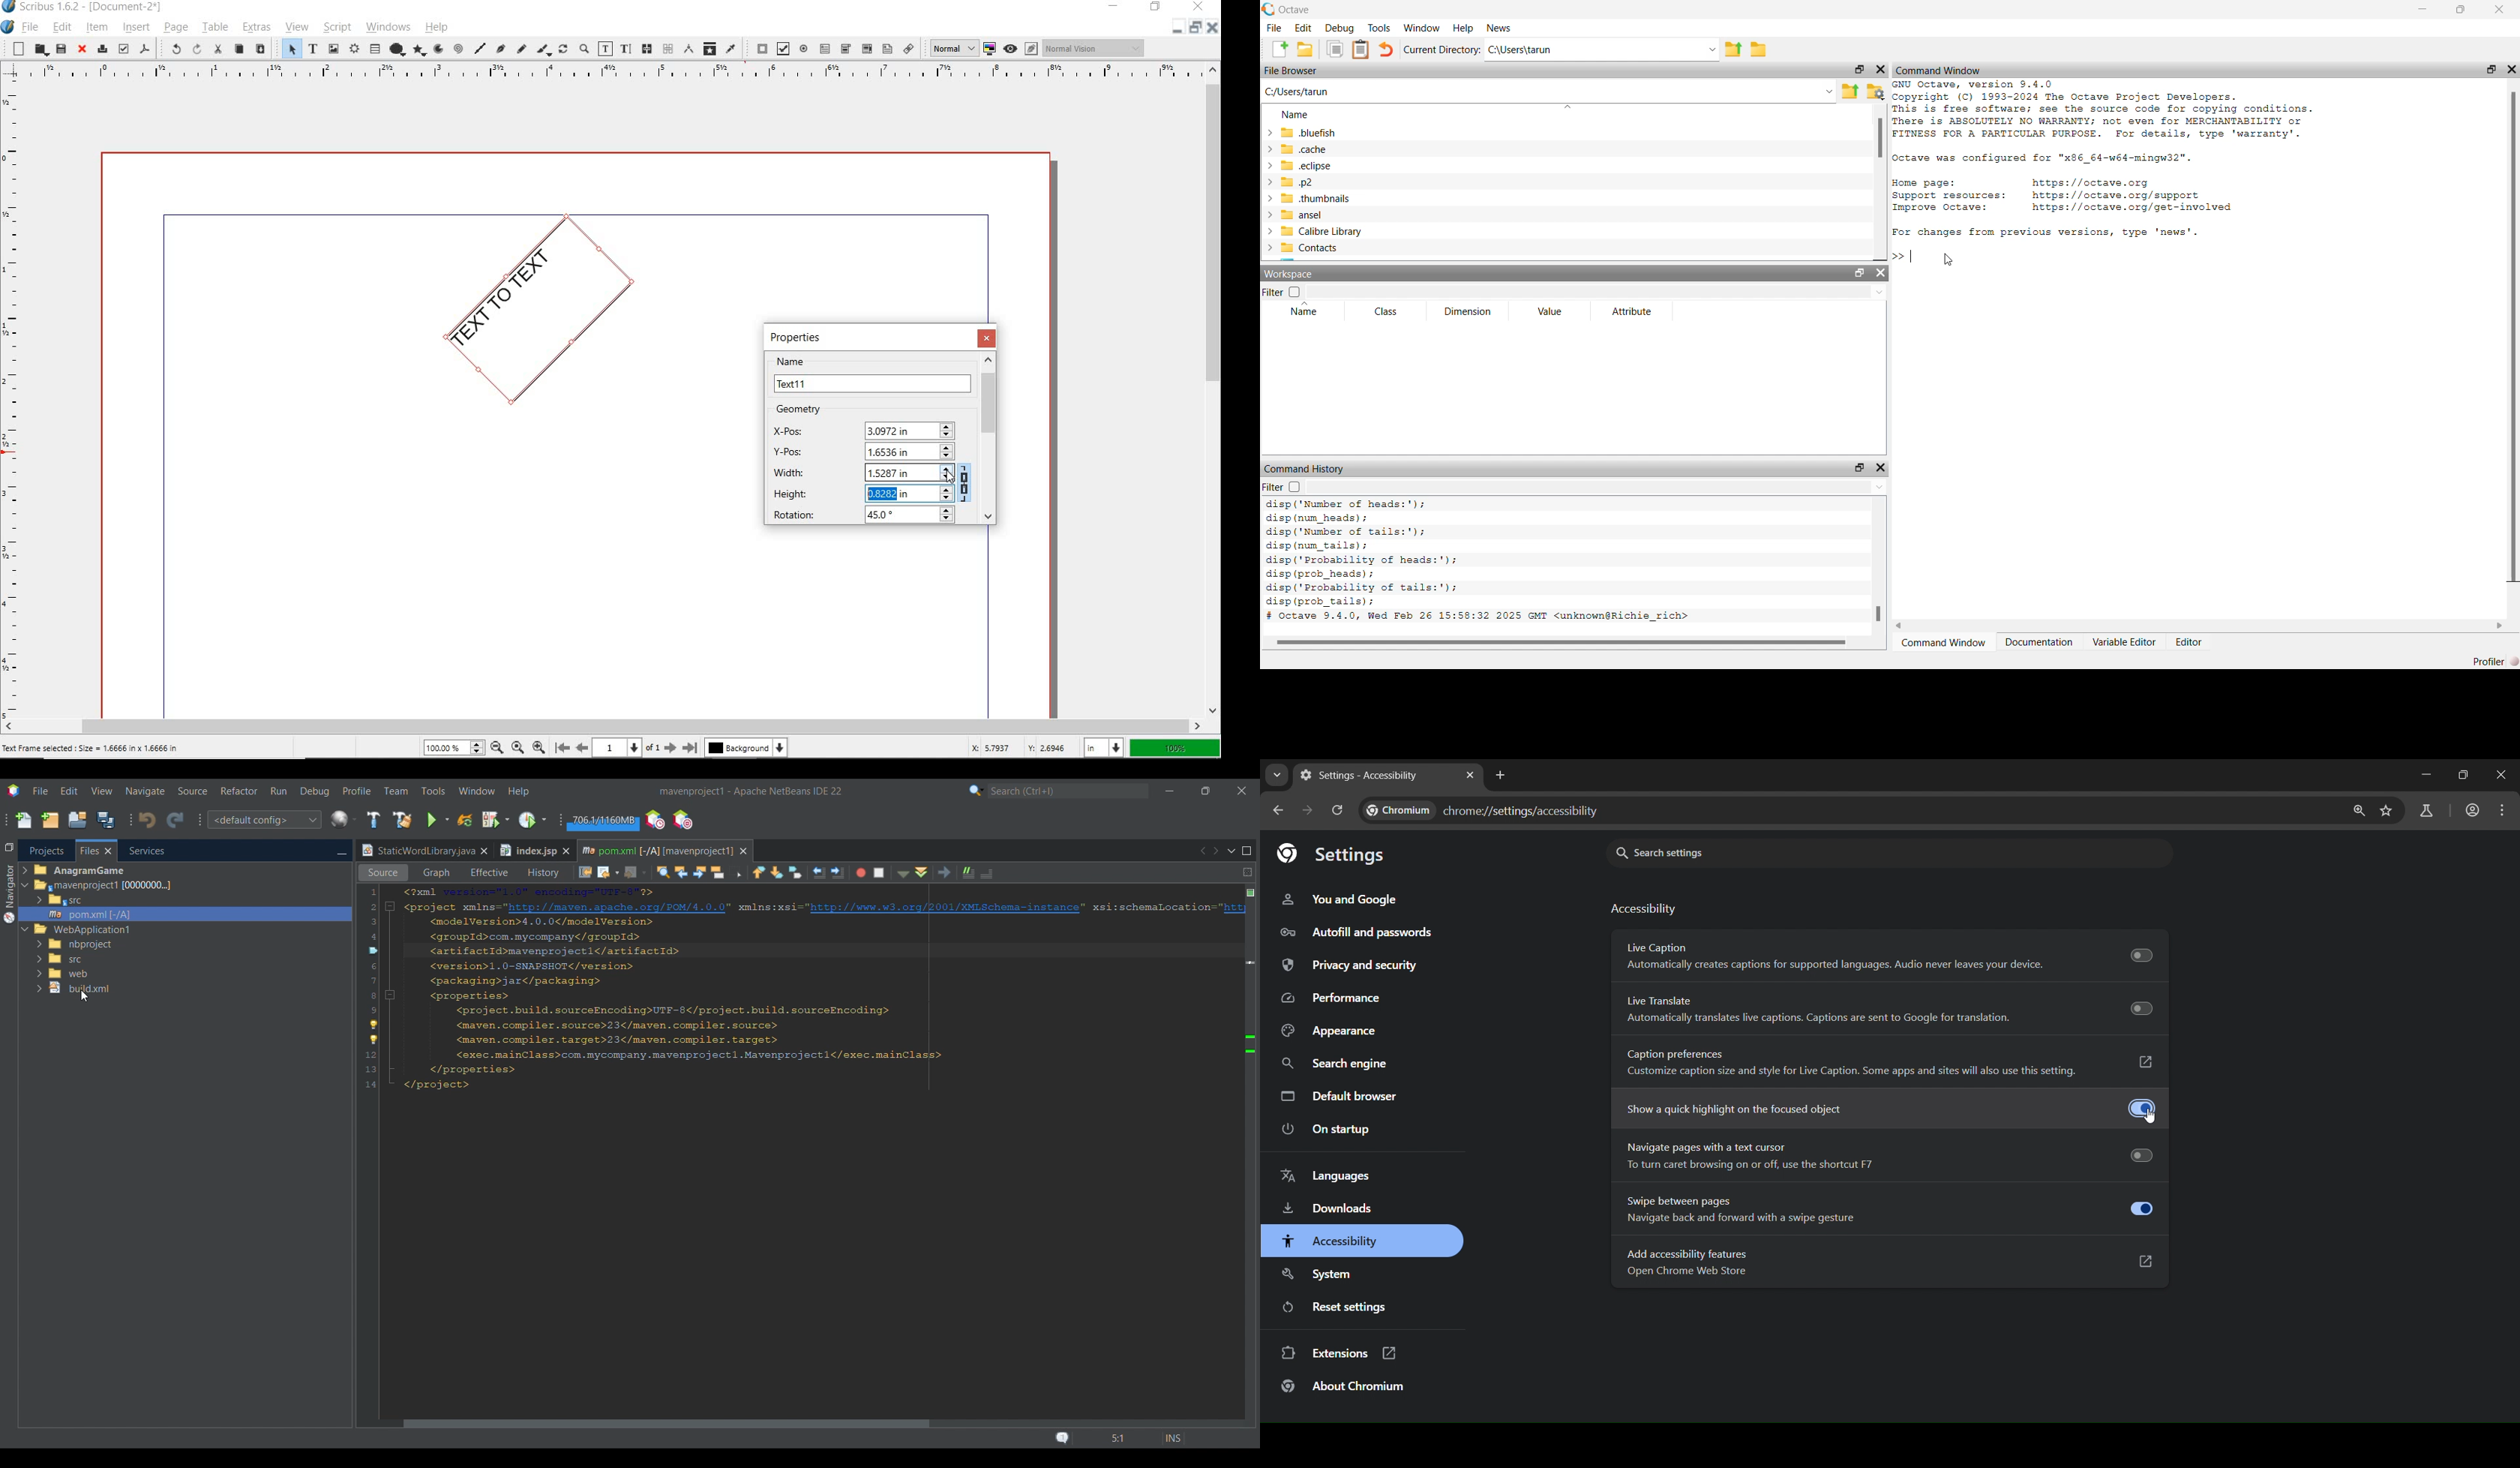 The image size is (2520, 1484). I want to click on privacy and security, so click(1349, 967).